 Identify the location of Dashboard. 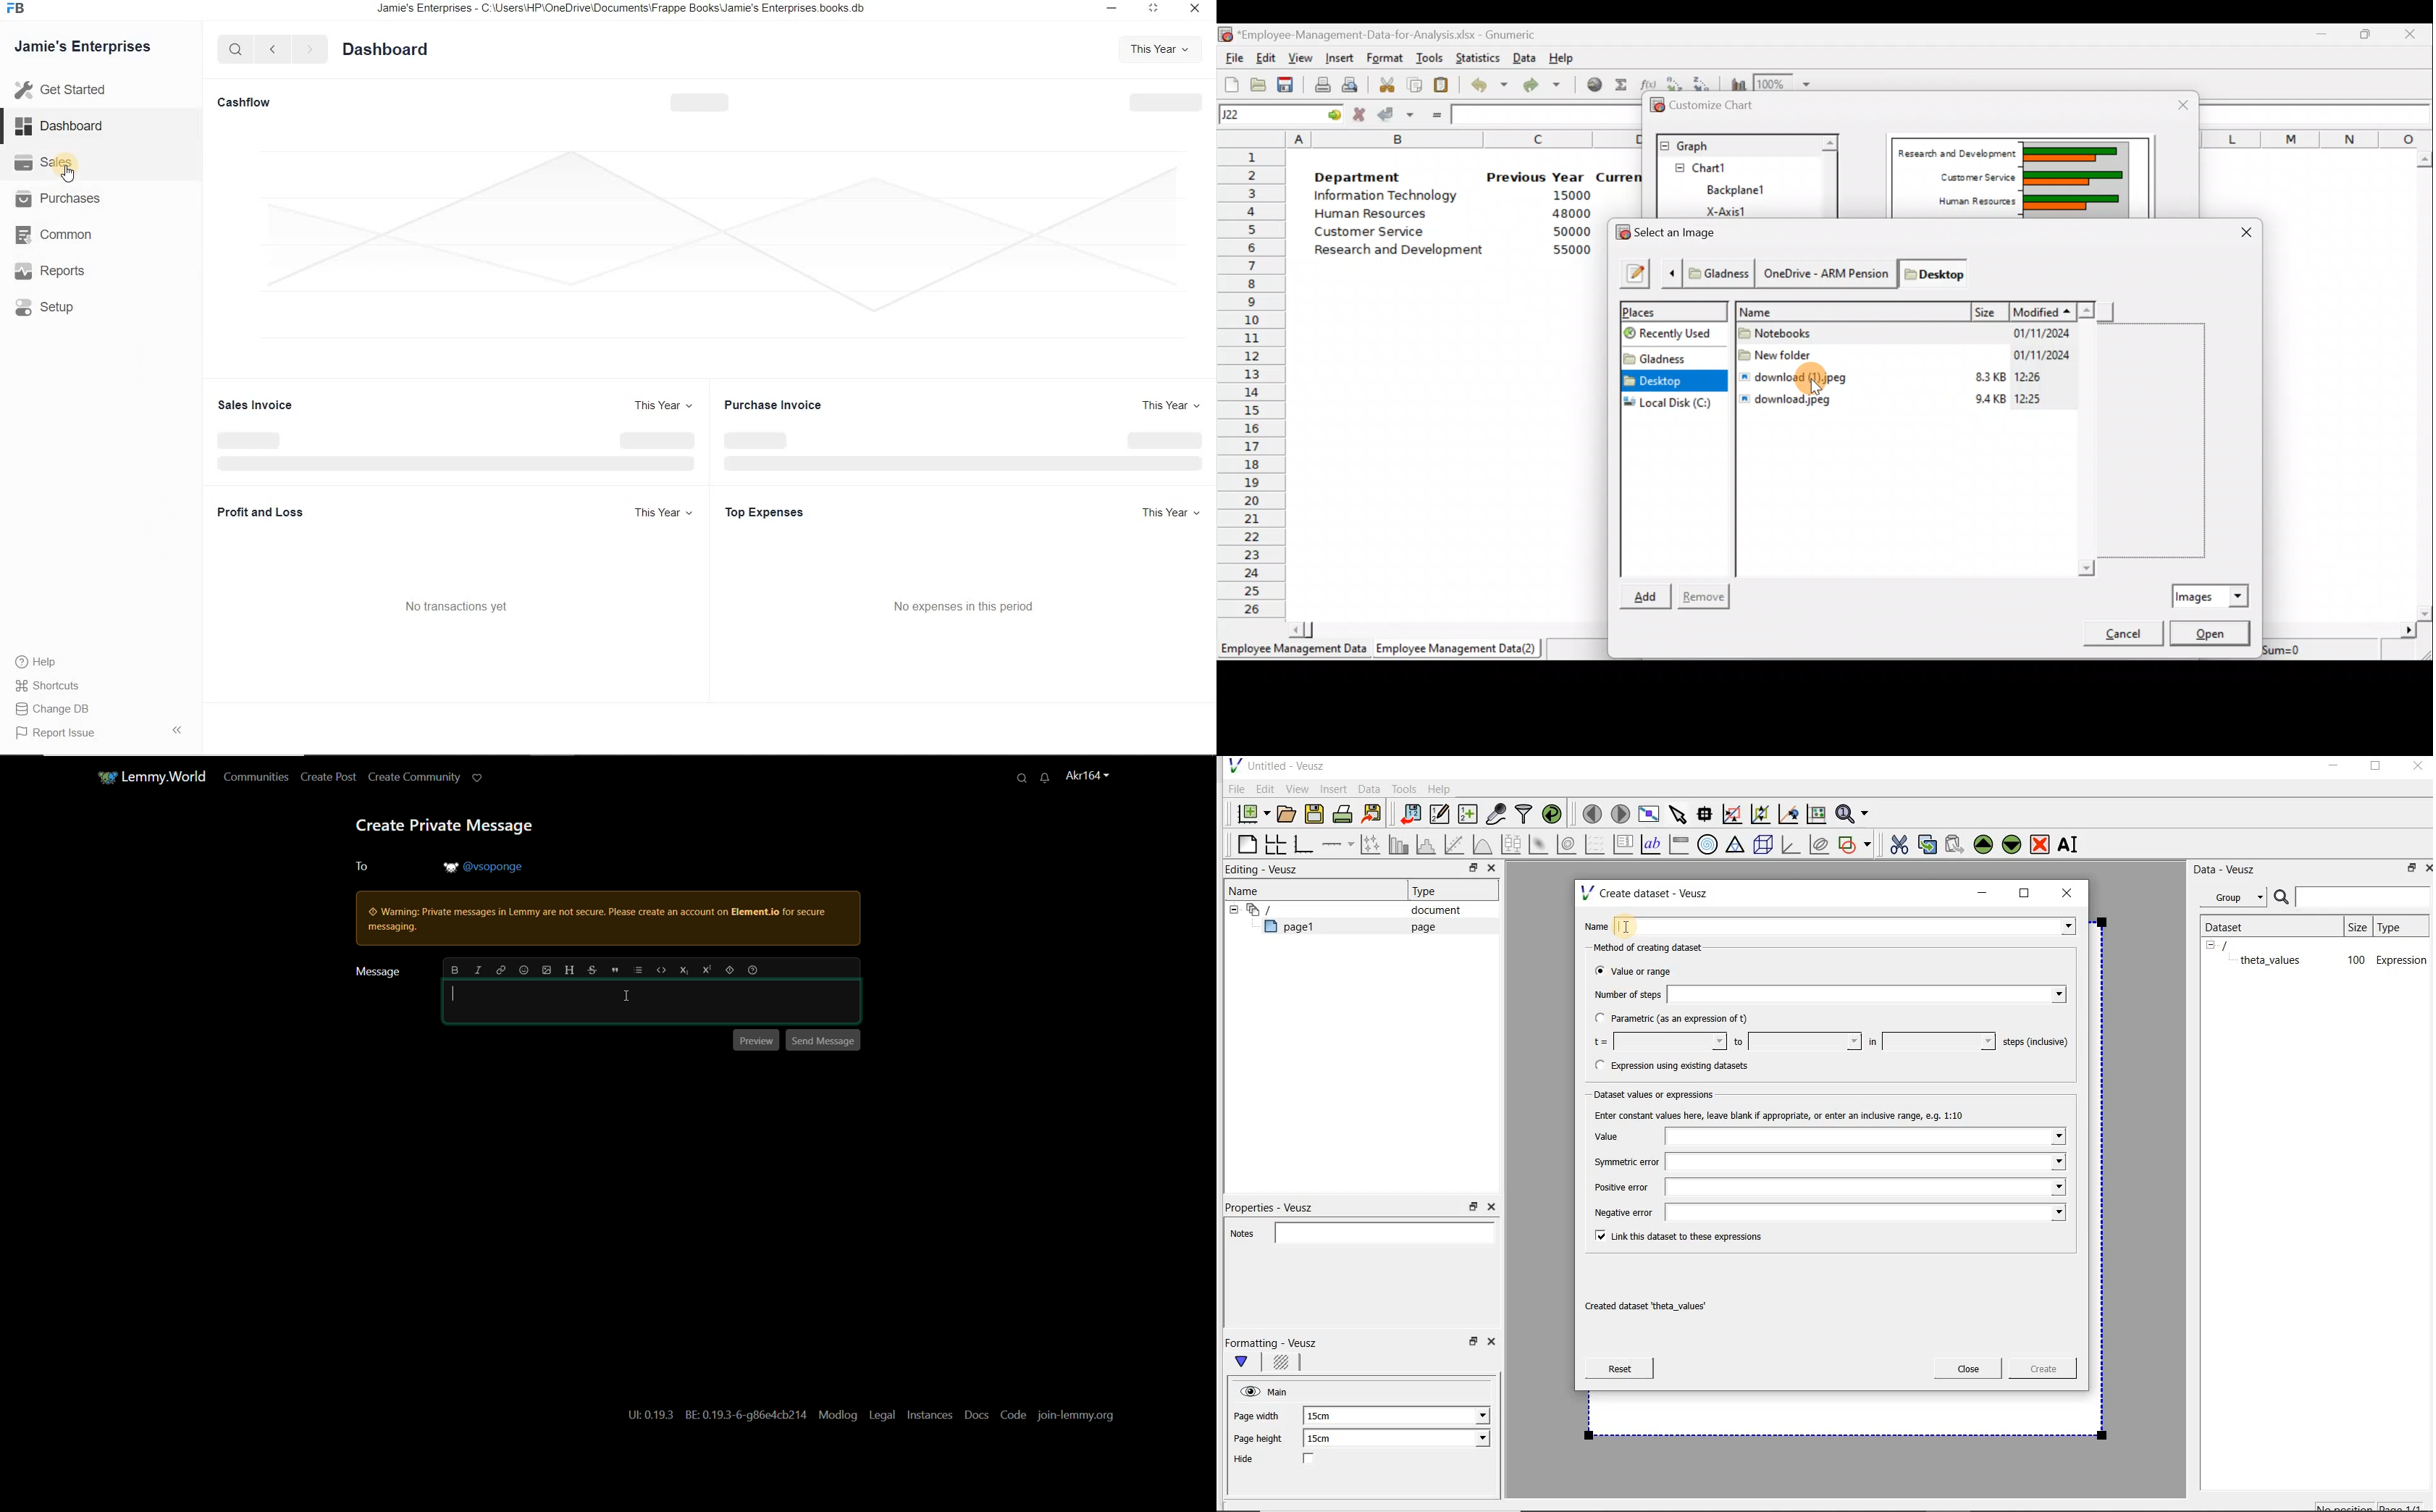
(59, 125).